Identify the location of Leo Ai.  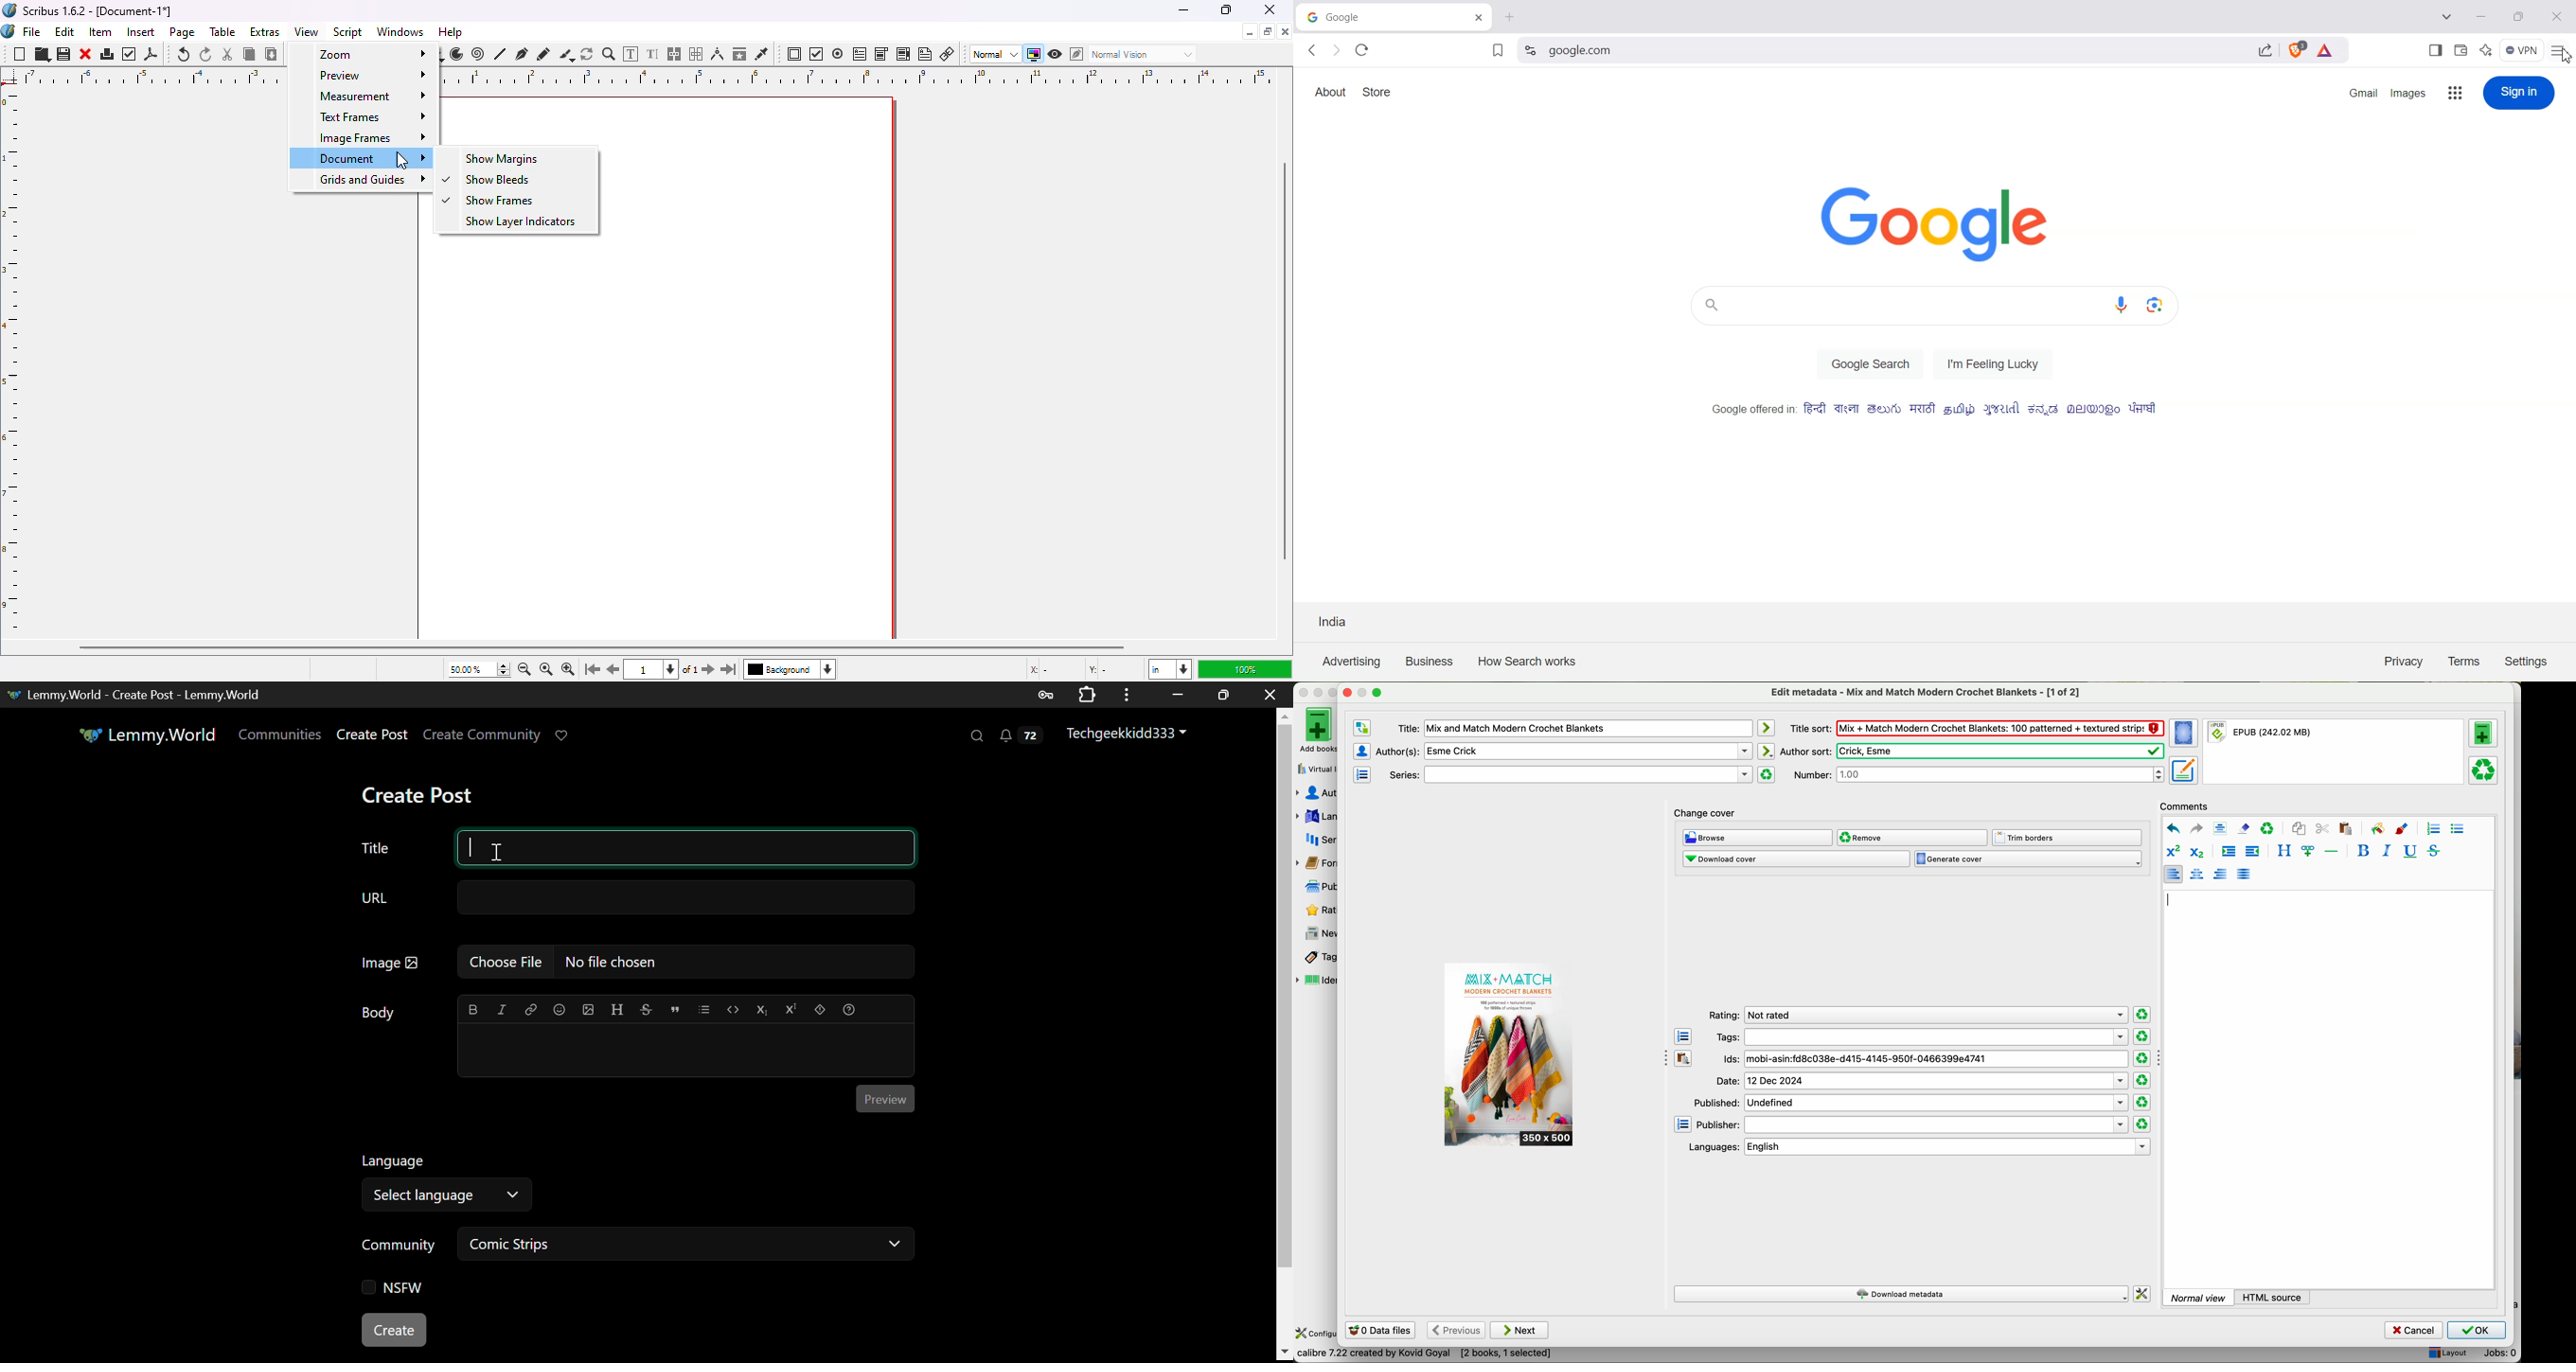
(2486, 49).